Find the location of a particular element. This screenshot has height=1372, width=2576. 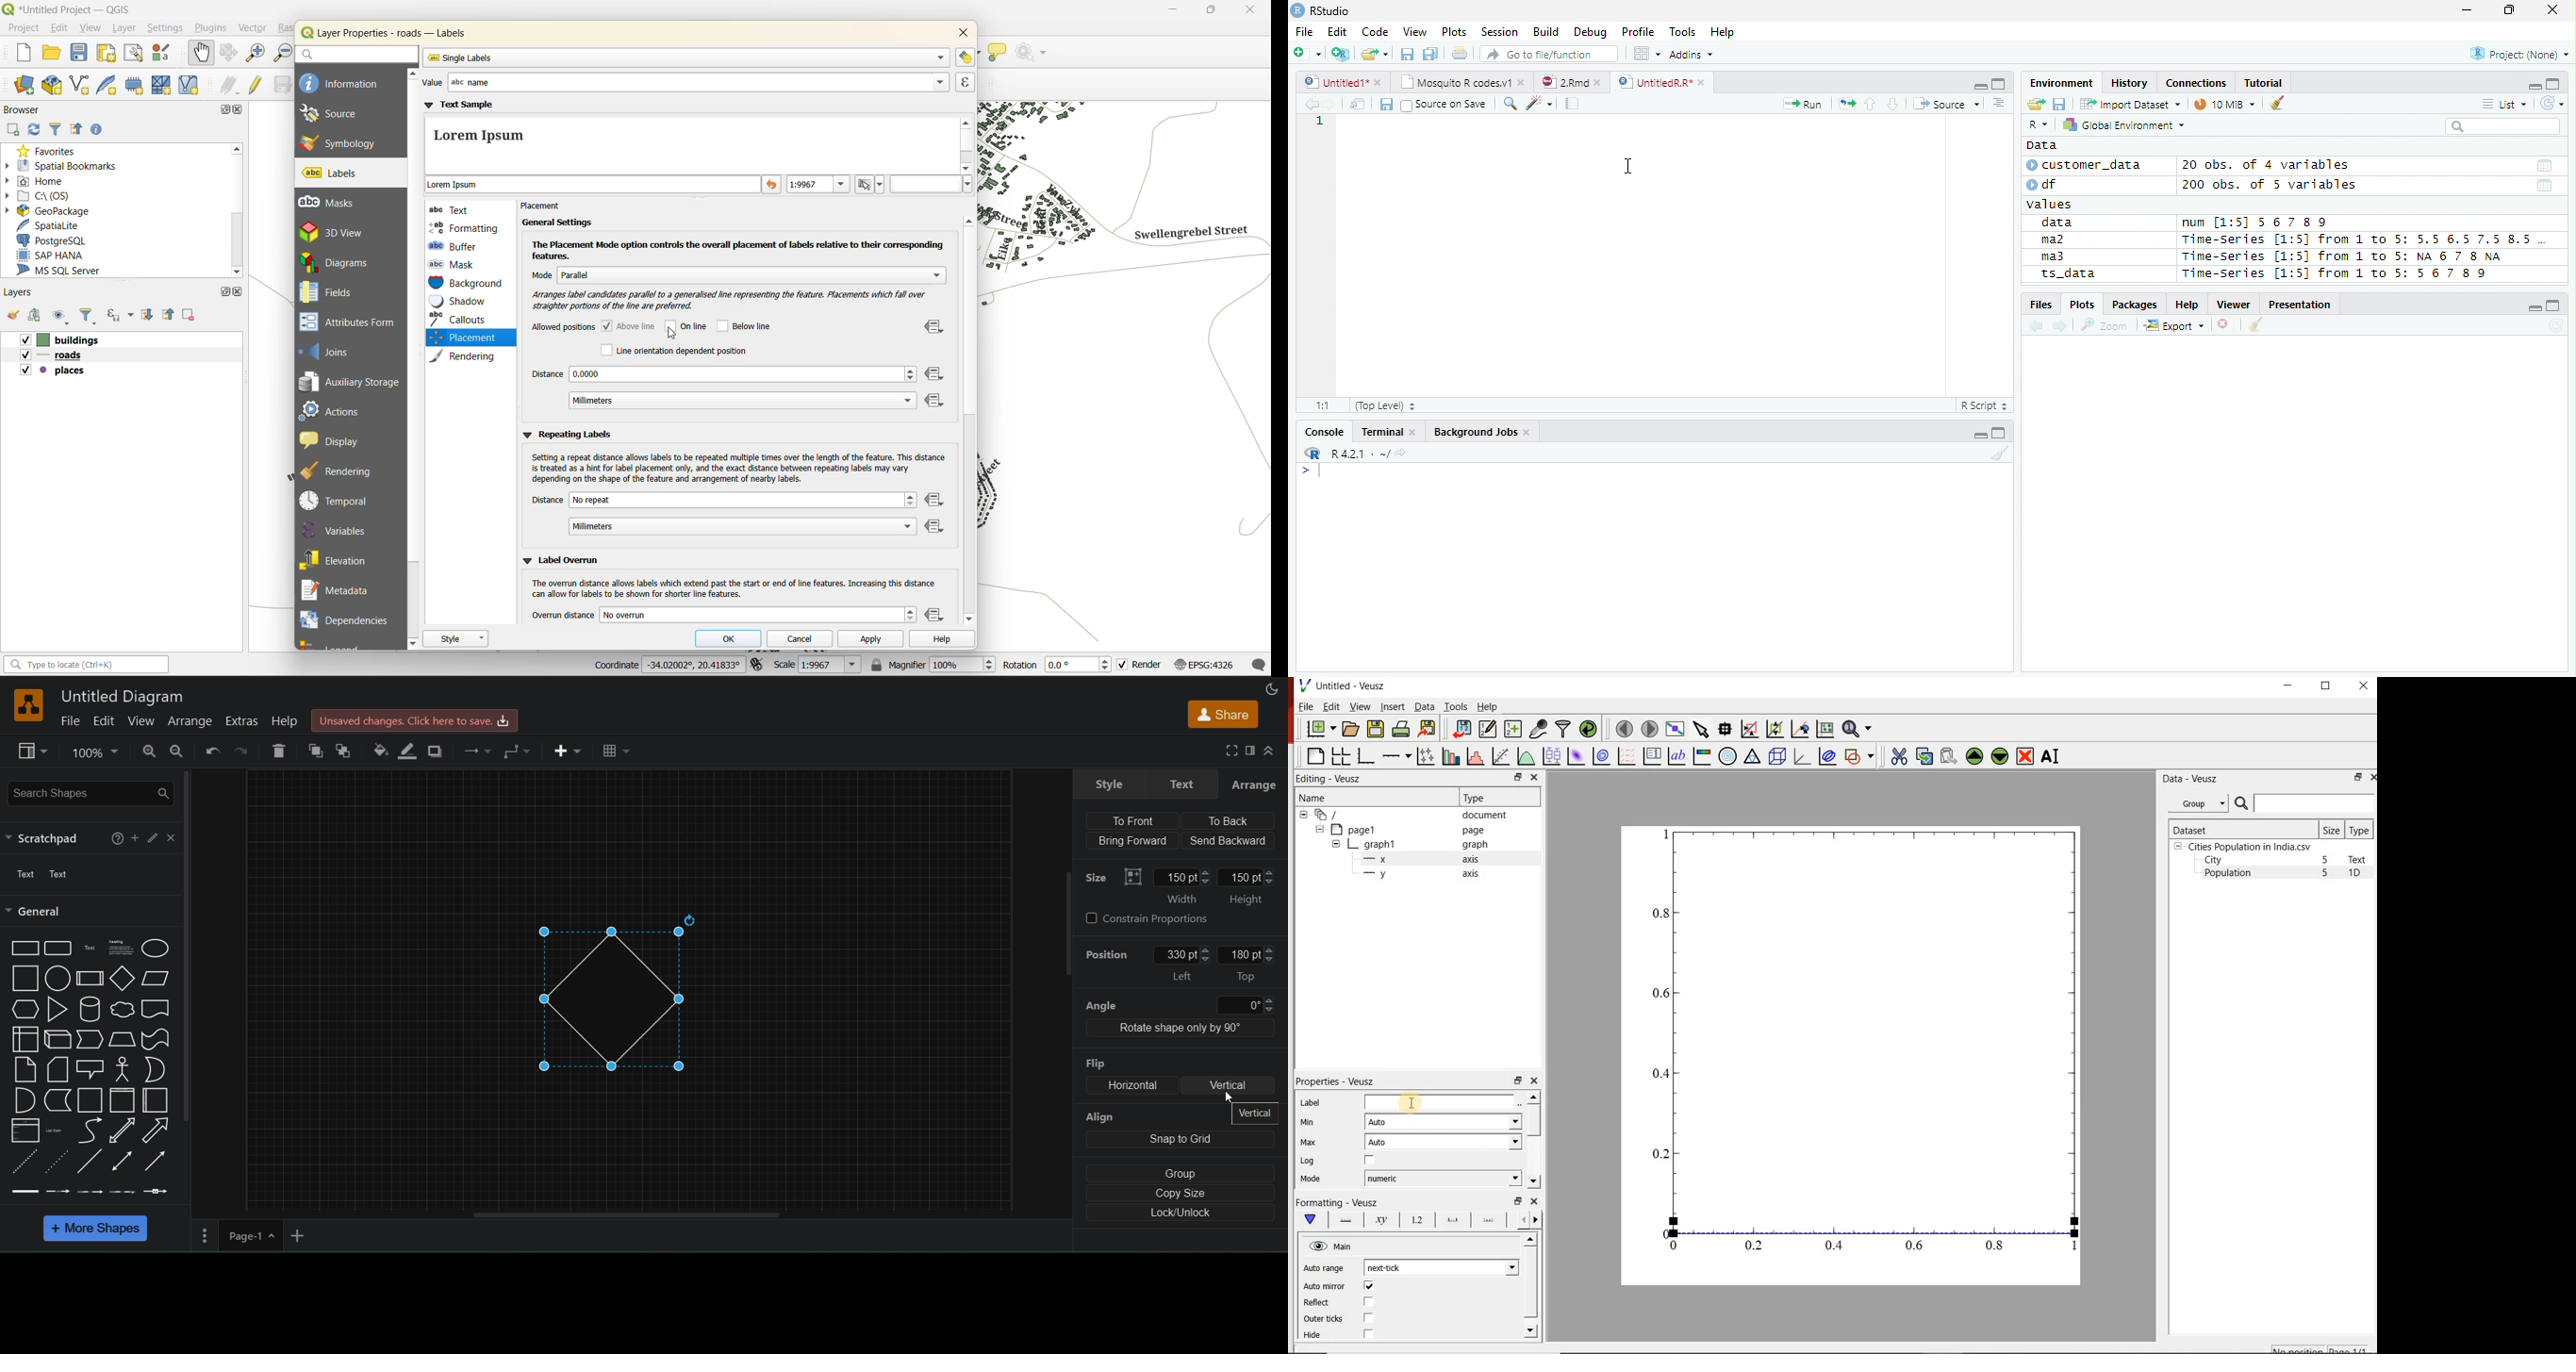

Date is located at coordinates (2543, 166).